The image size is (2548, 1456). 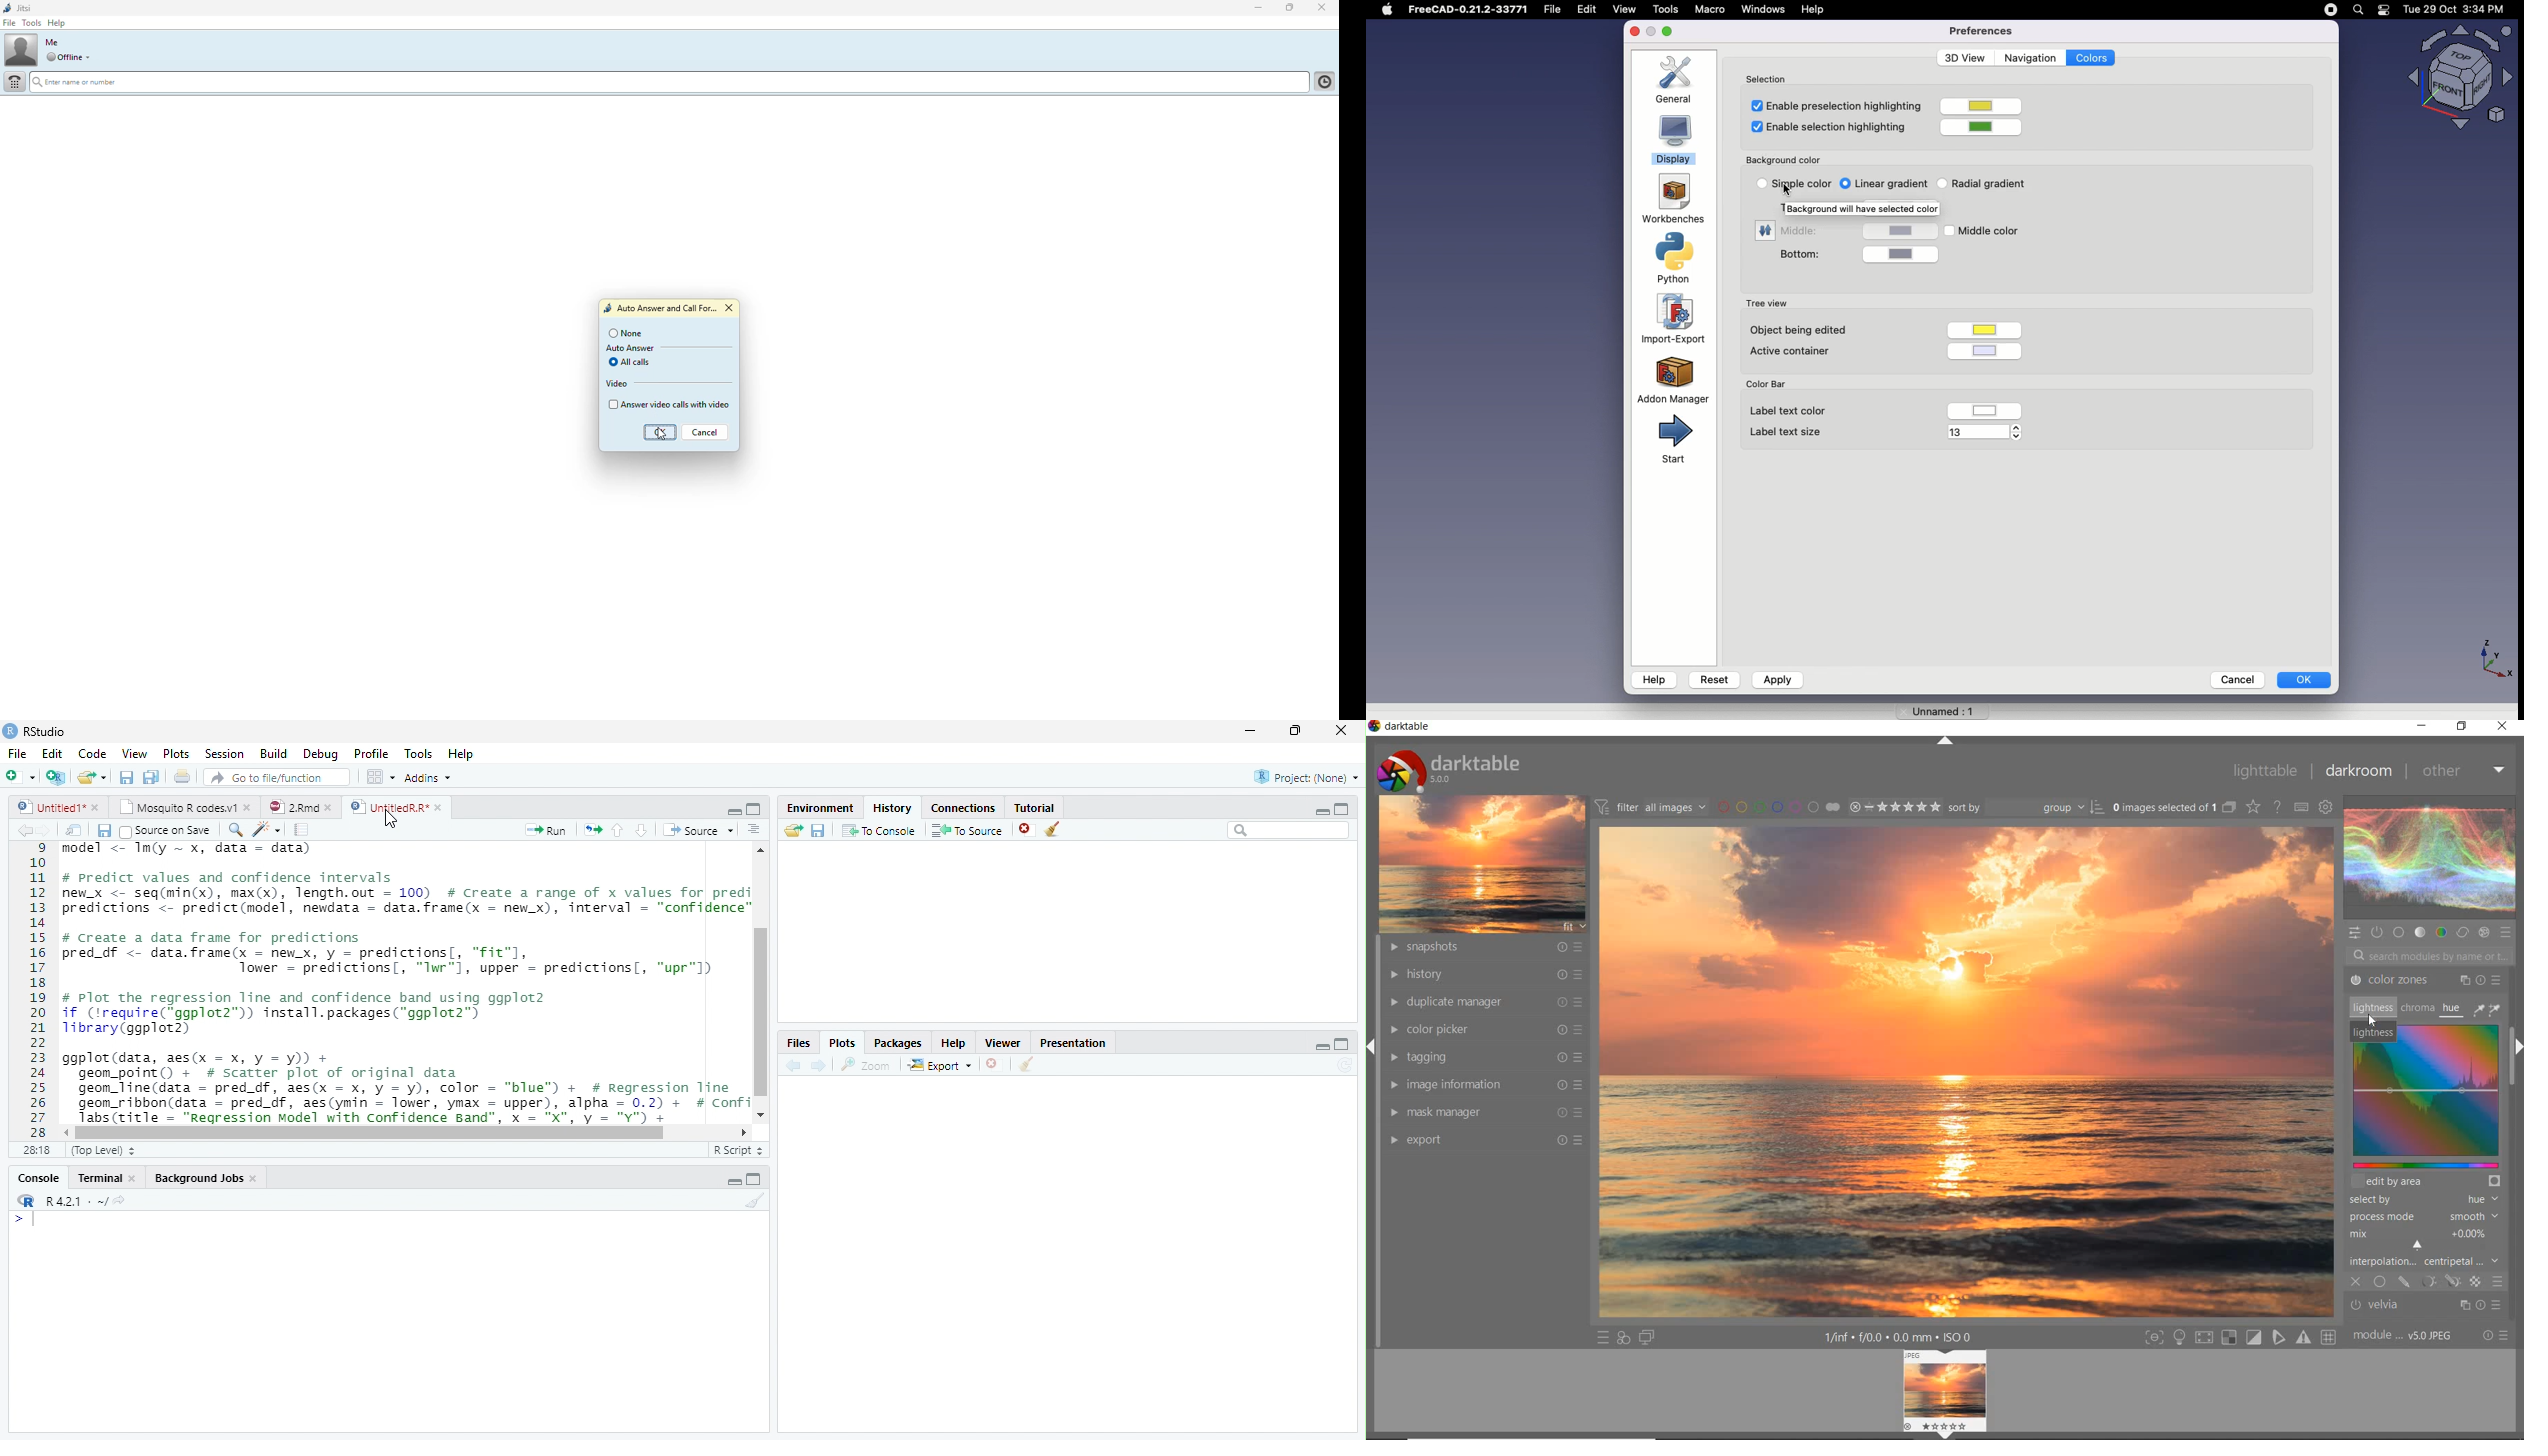 What do you see at coordinates (38, 1218) in the screenshot?
I see `Cursor` at bounding box center [38, 1218].